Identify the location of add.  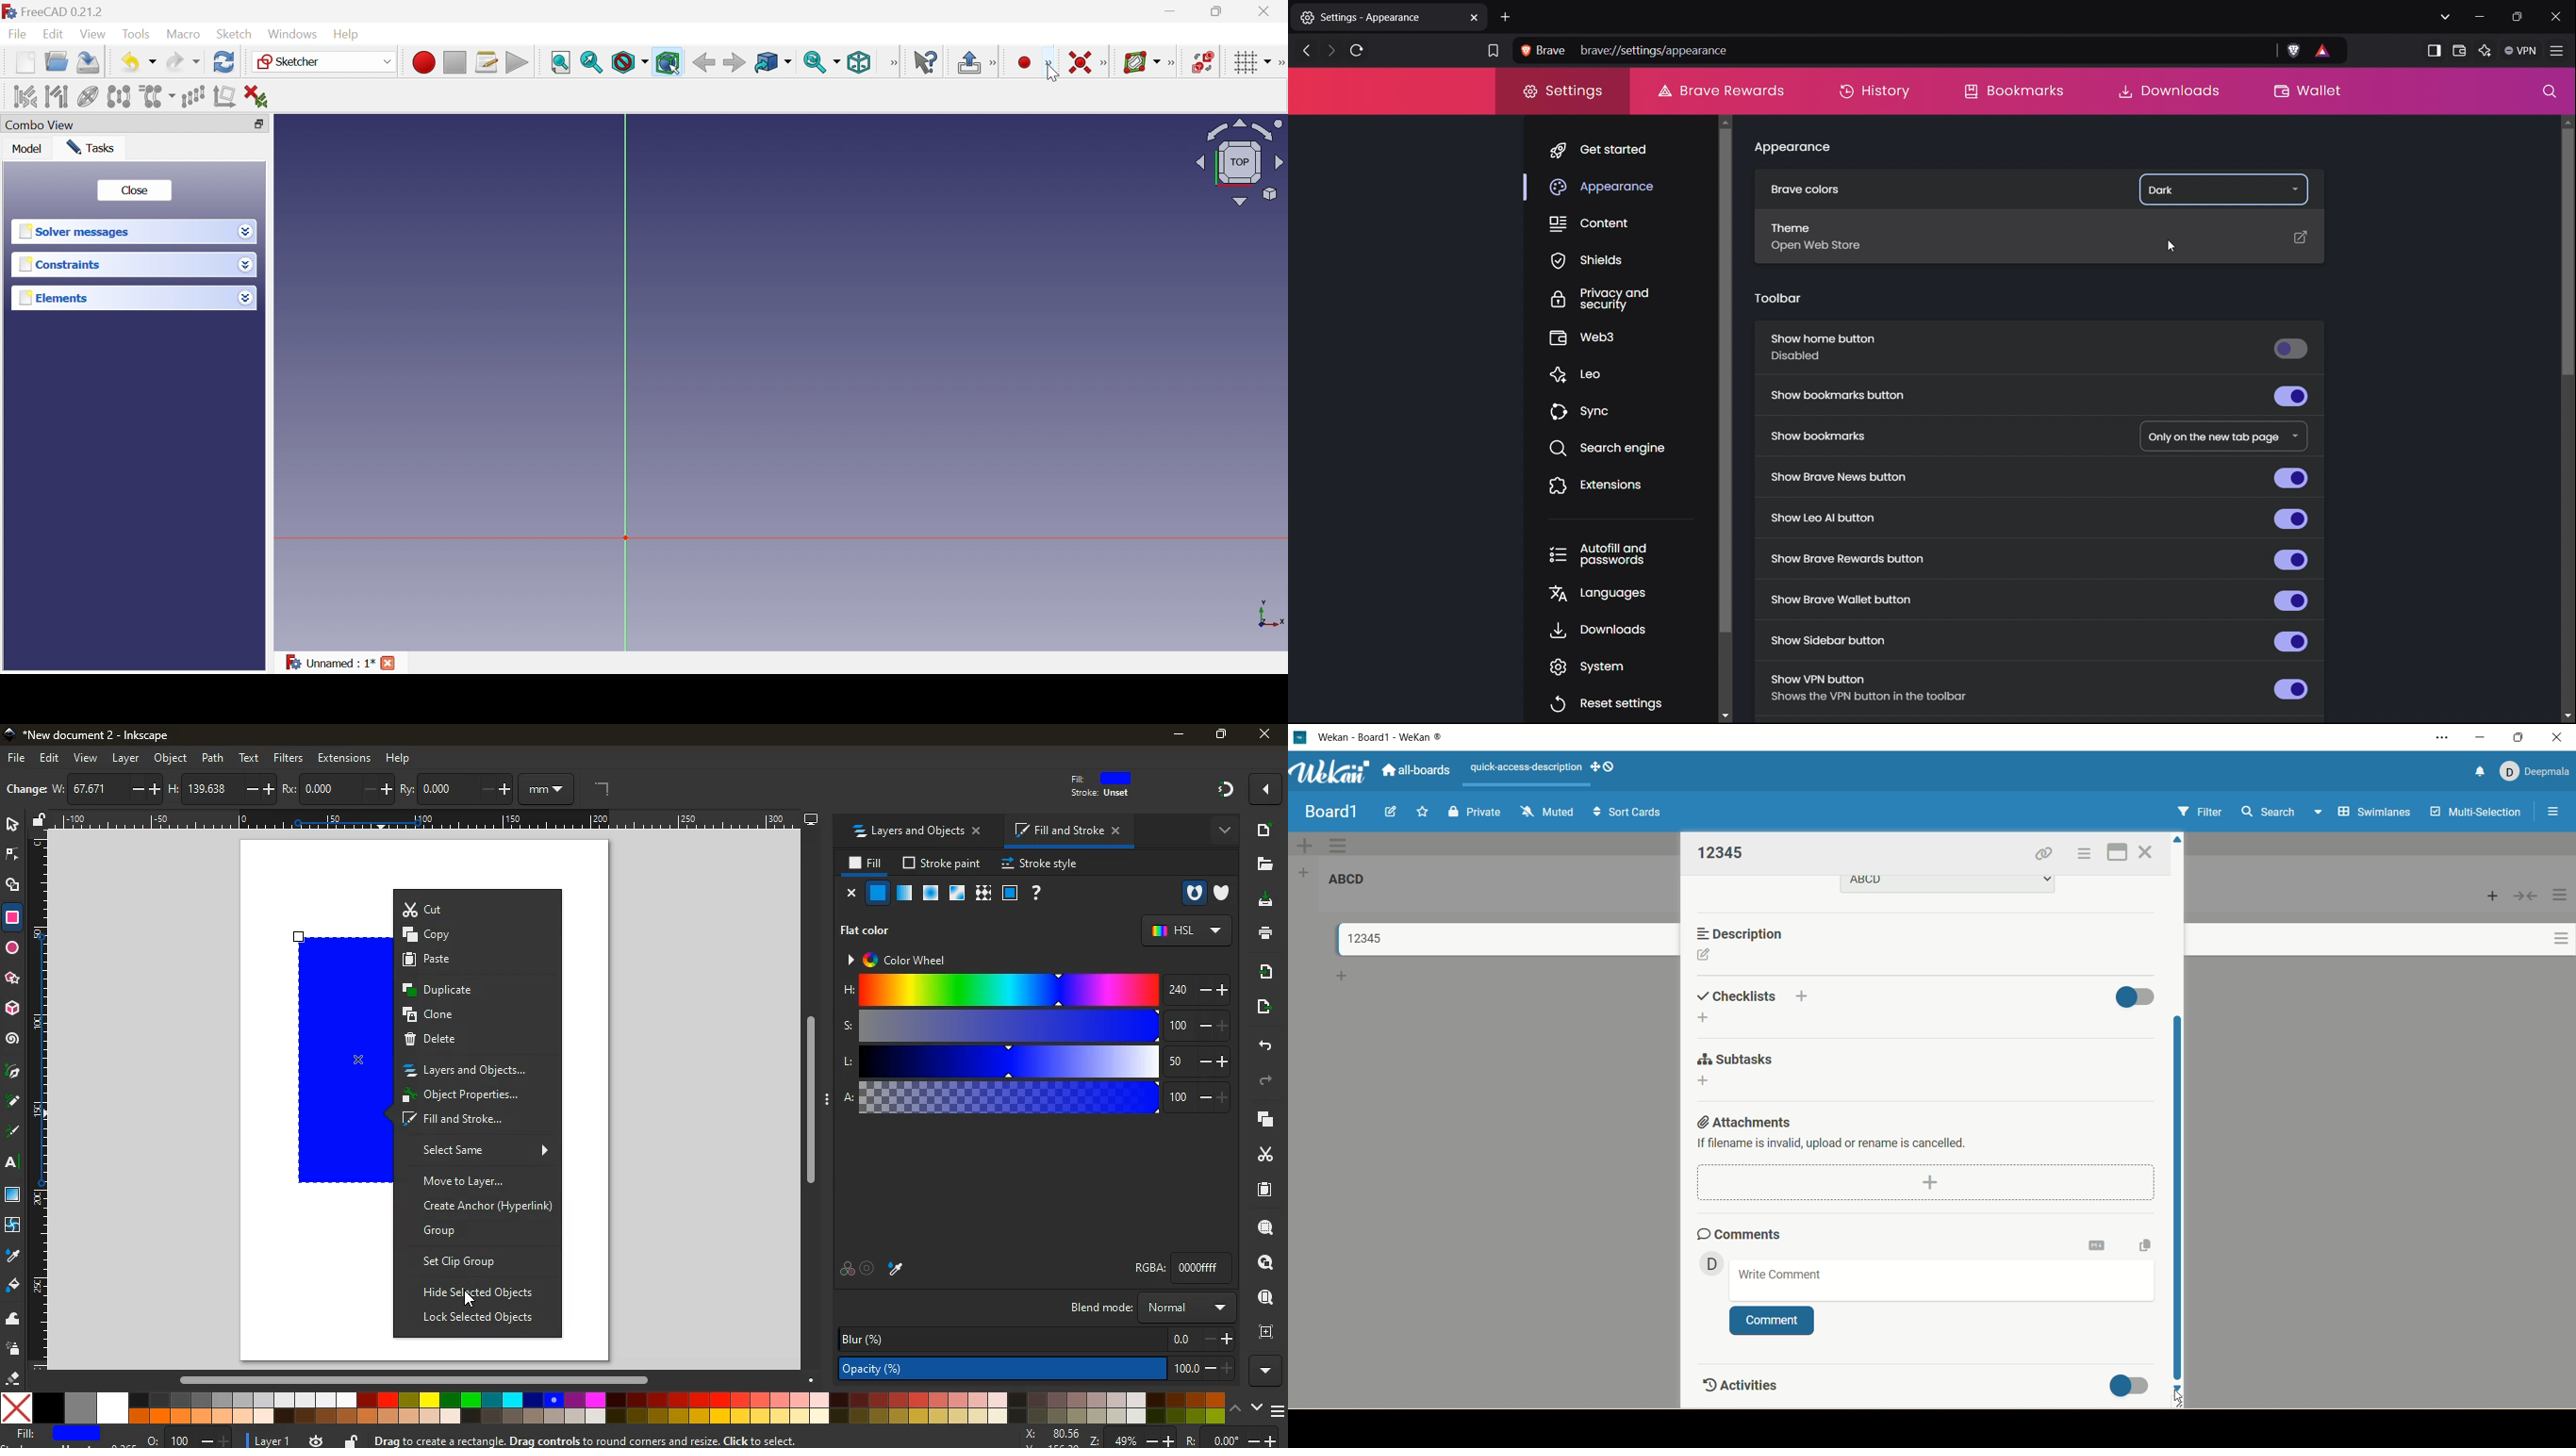
(1702, 1081).